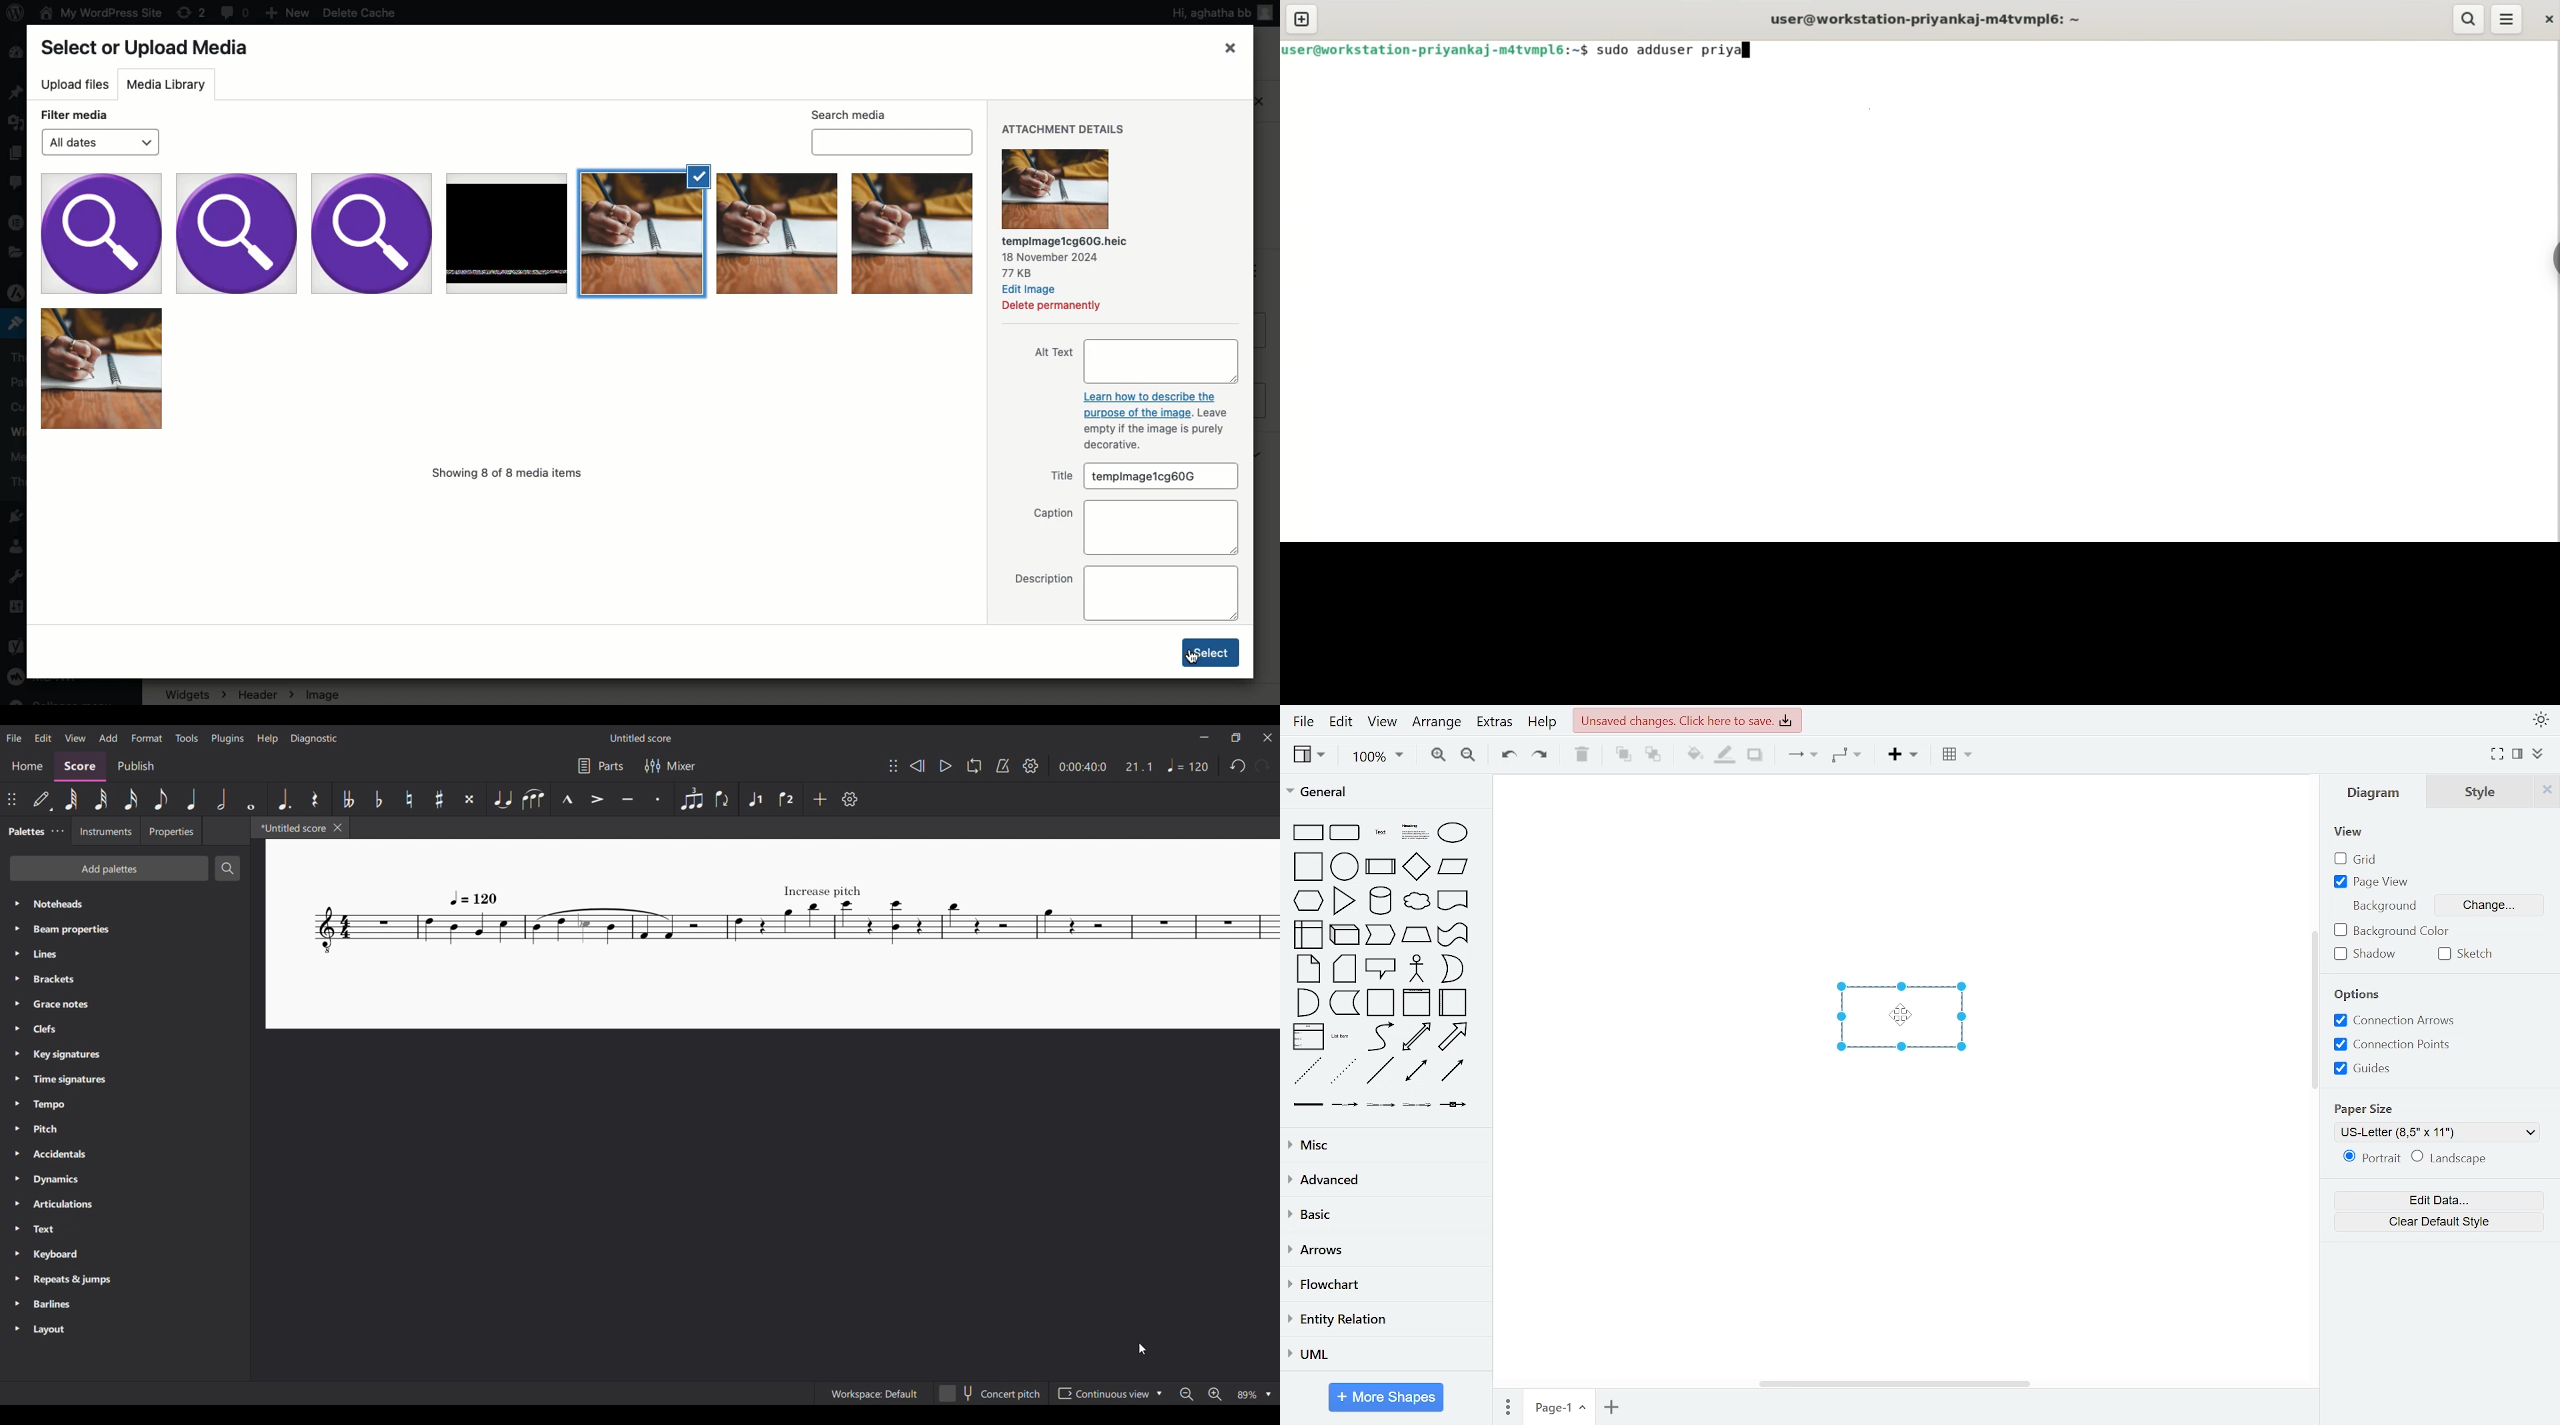  Describe the element at coordinates (1306, 900) in the screenshot. I see `general shapesgeneral shapes` at that location.